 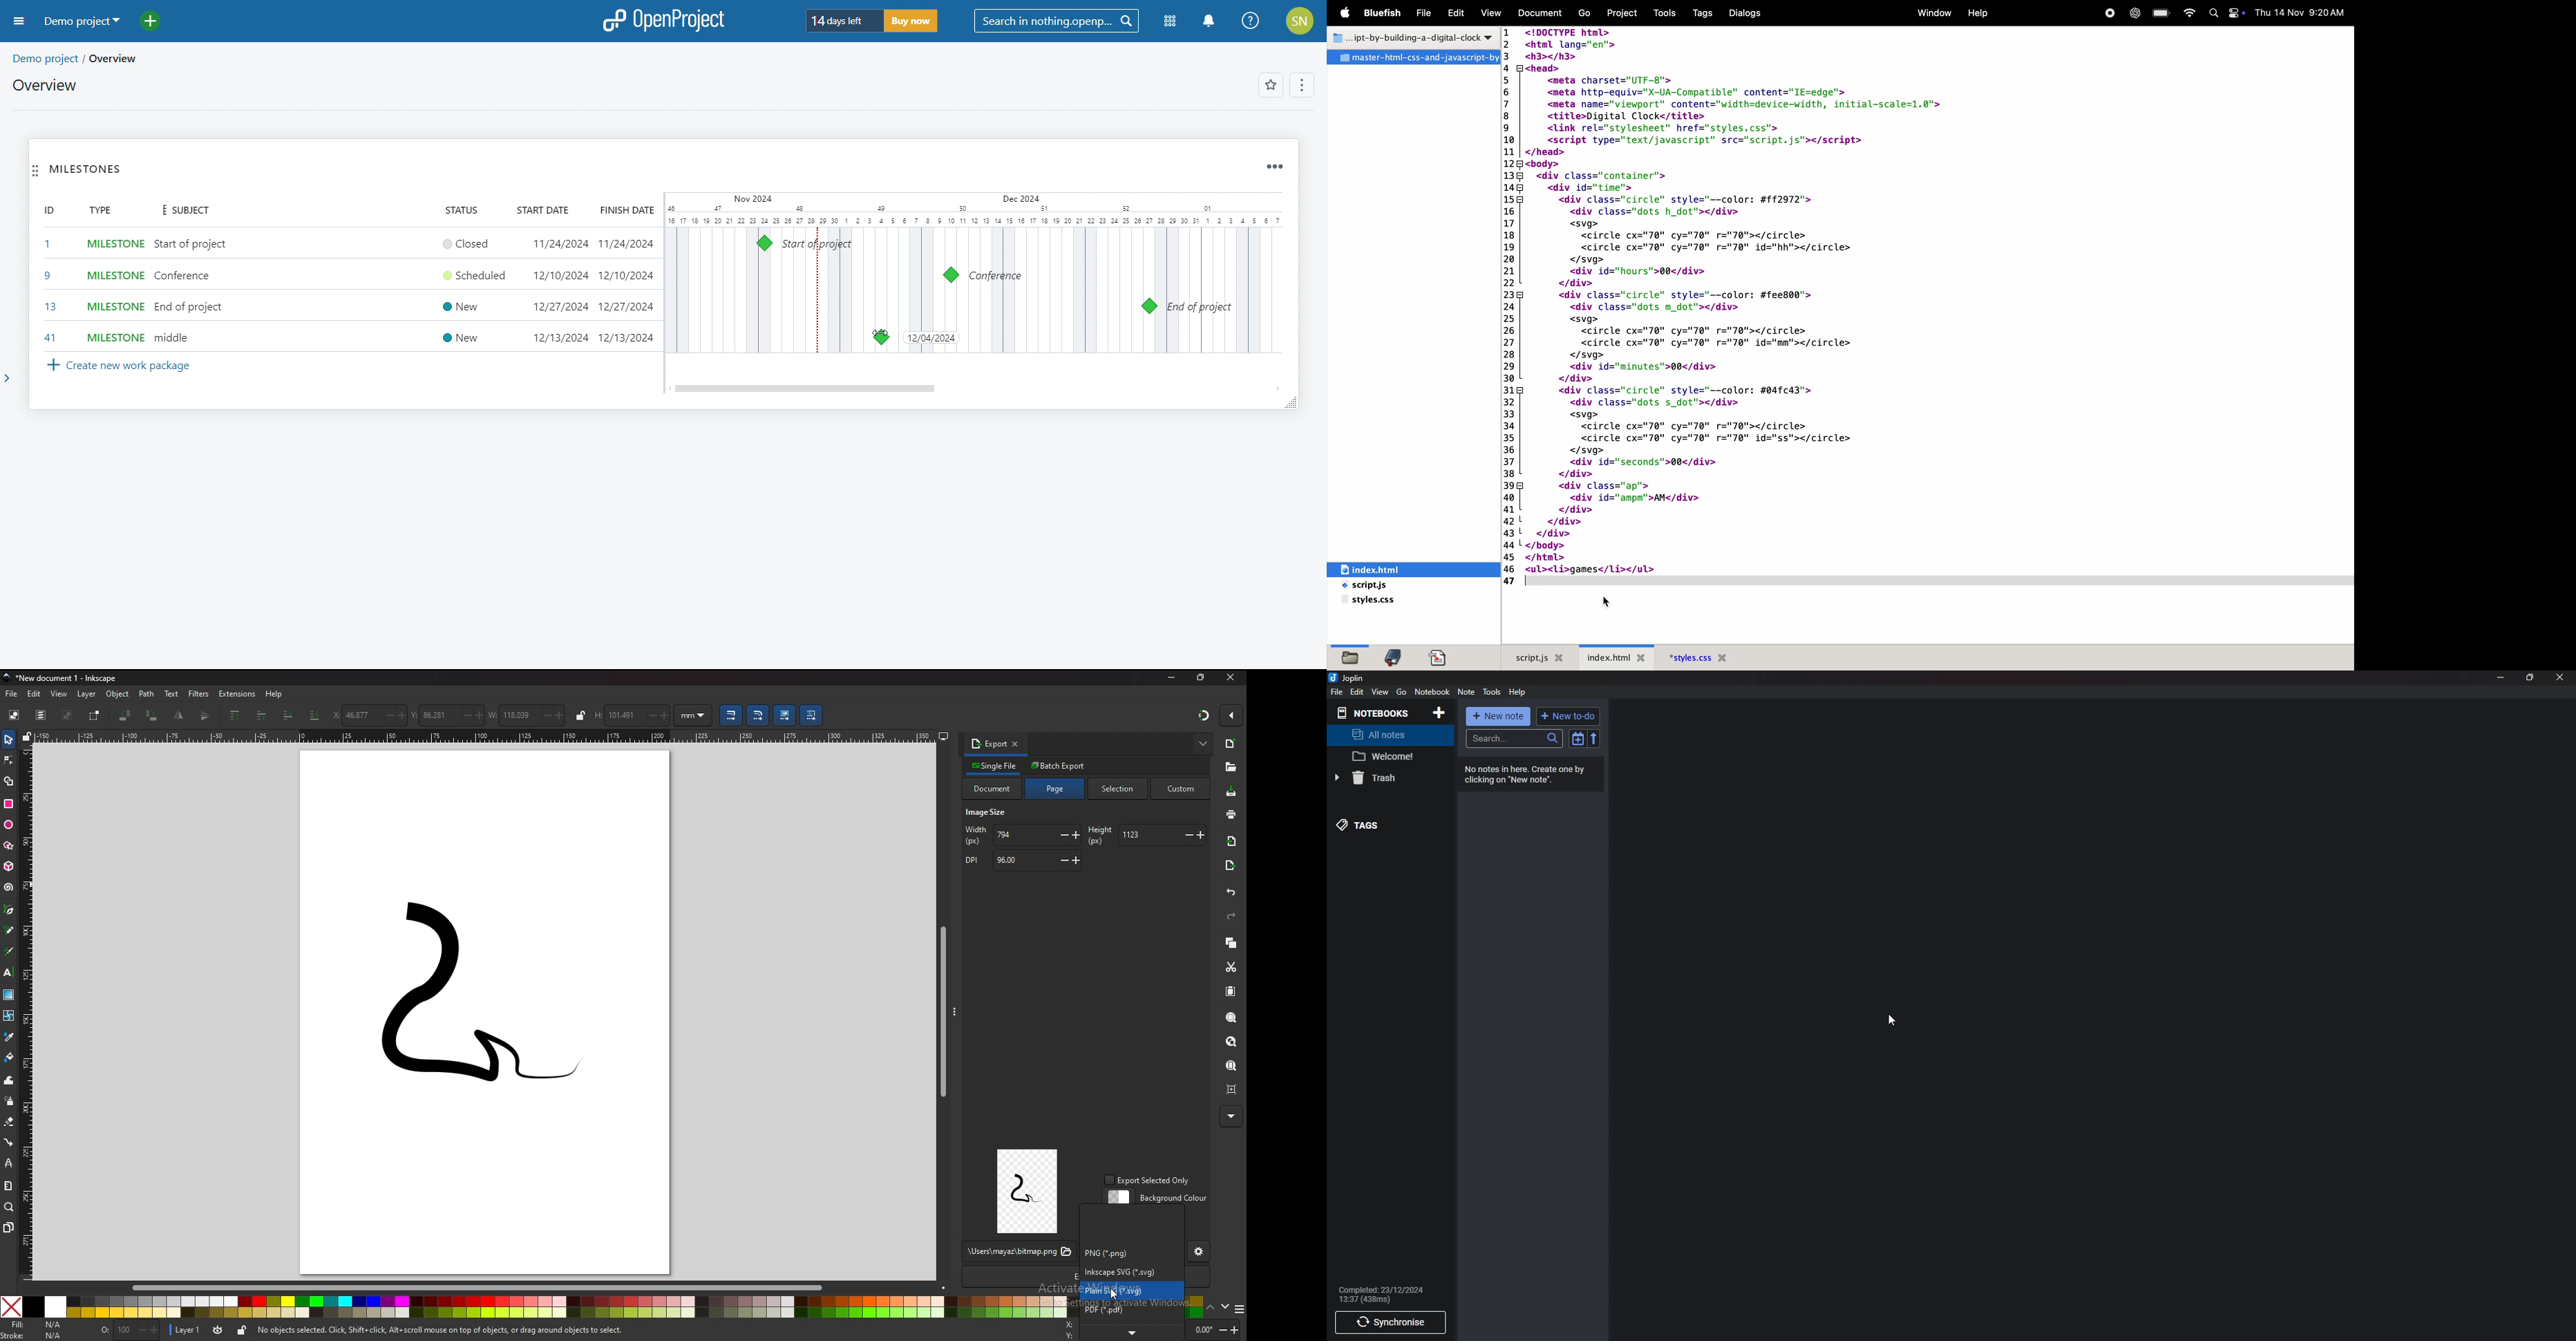 I want to click on close, so click(x=2559, y=677).